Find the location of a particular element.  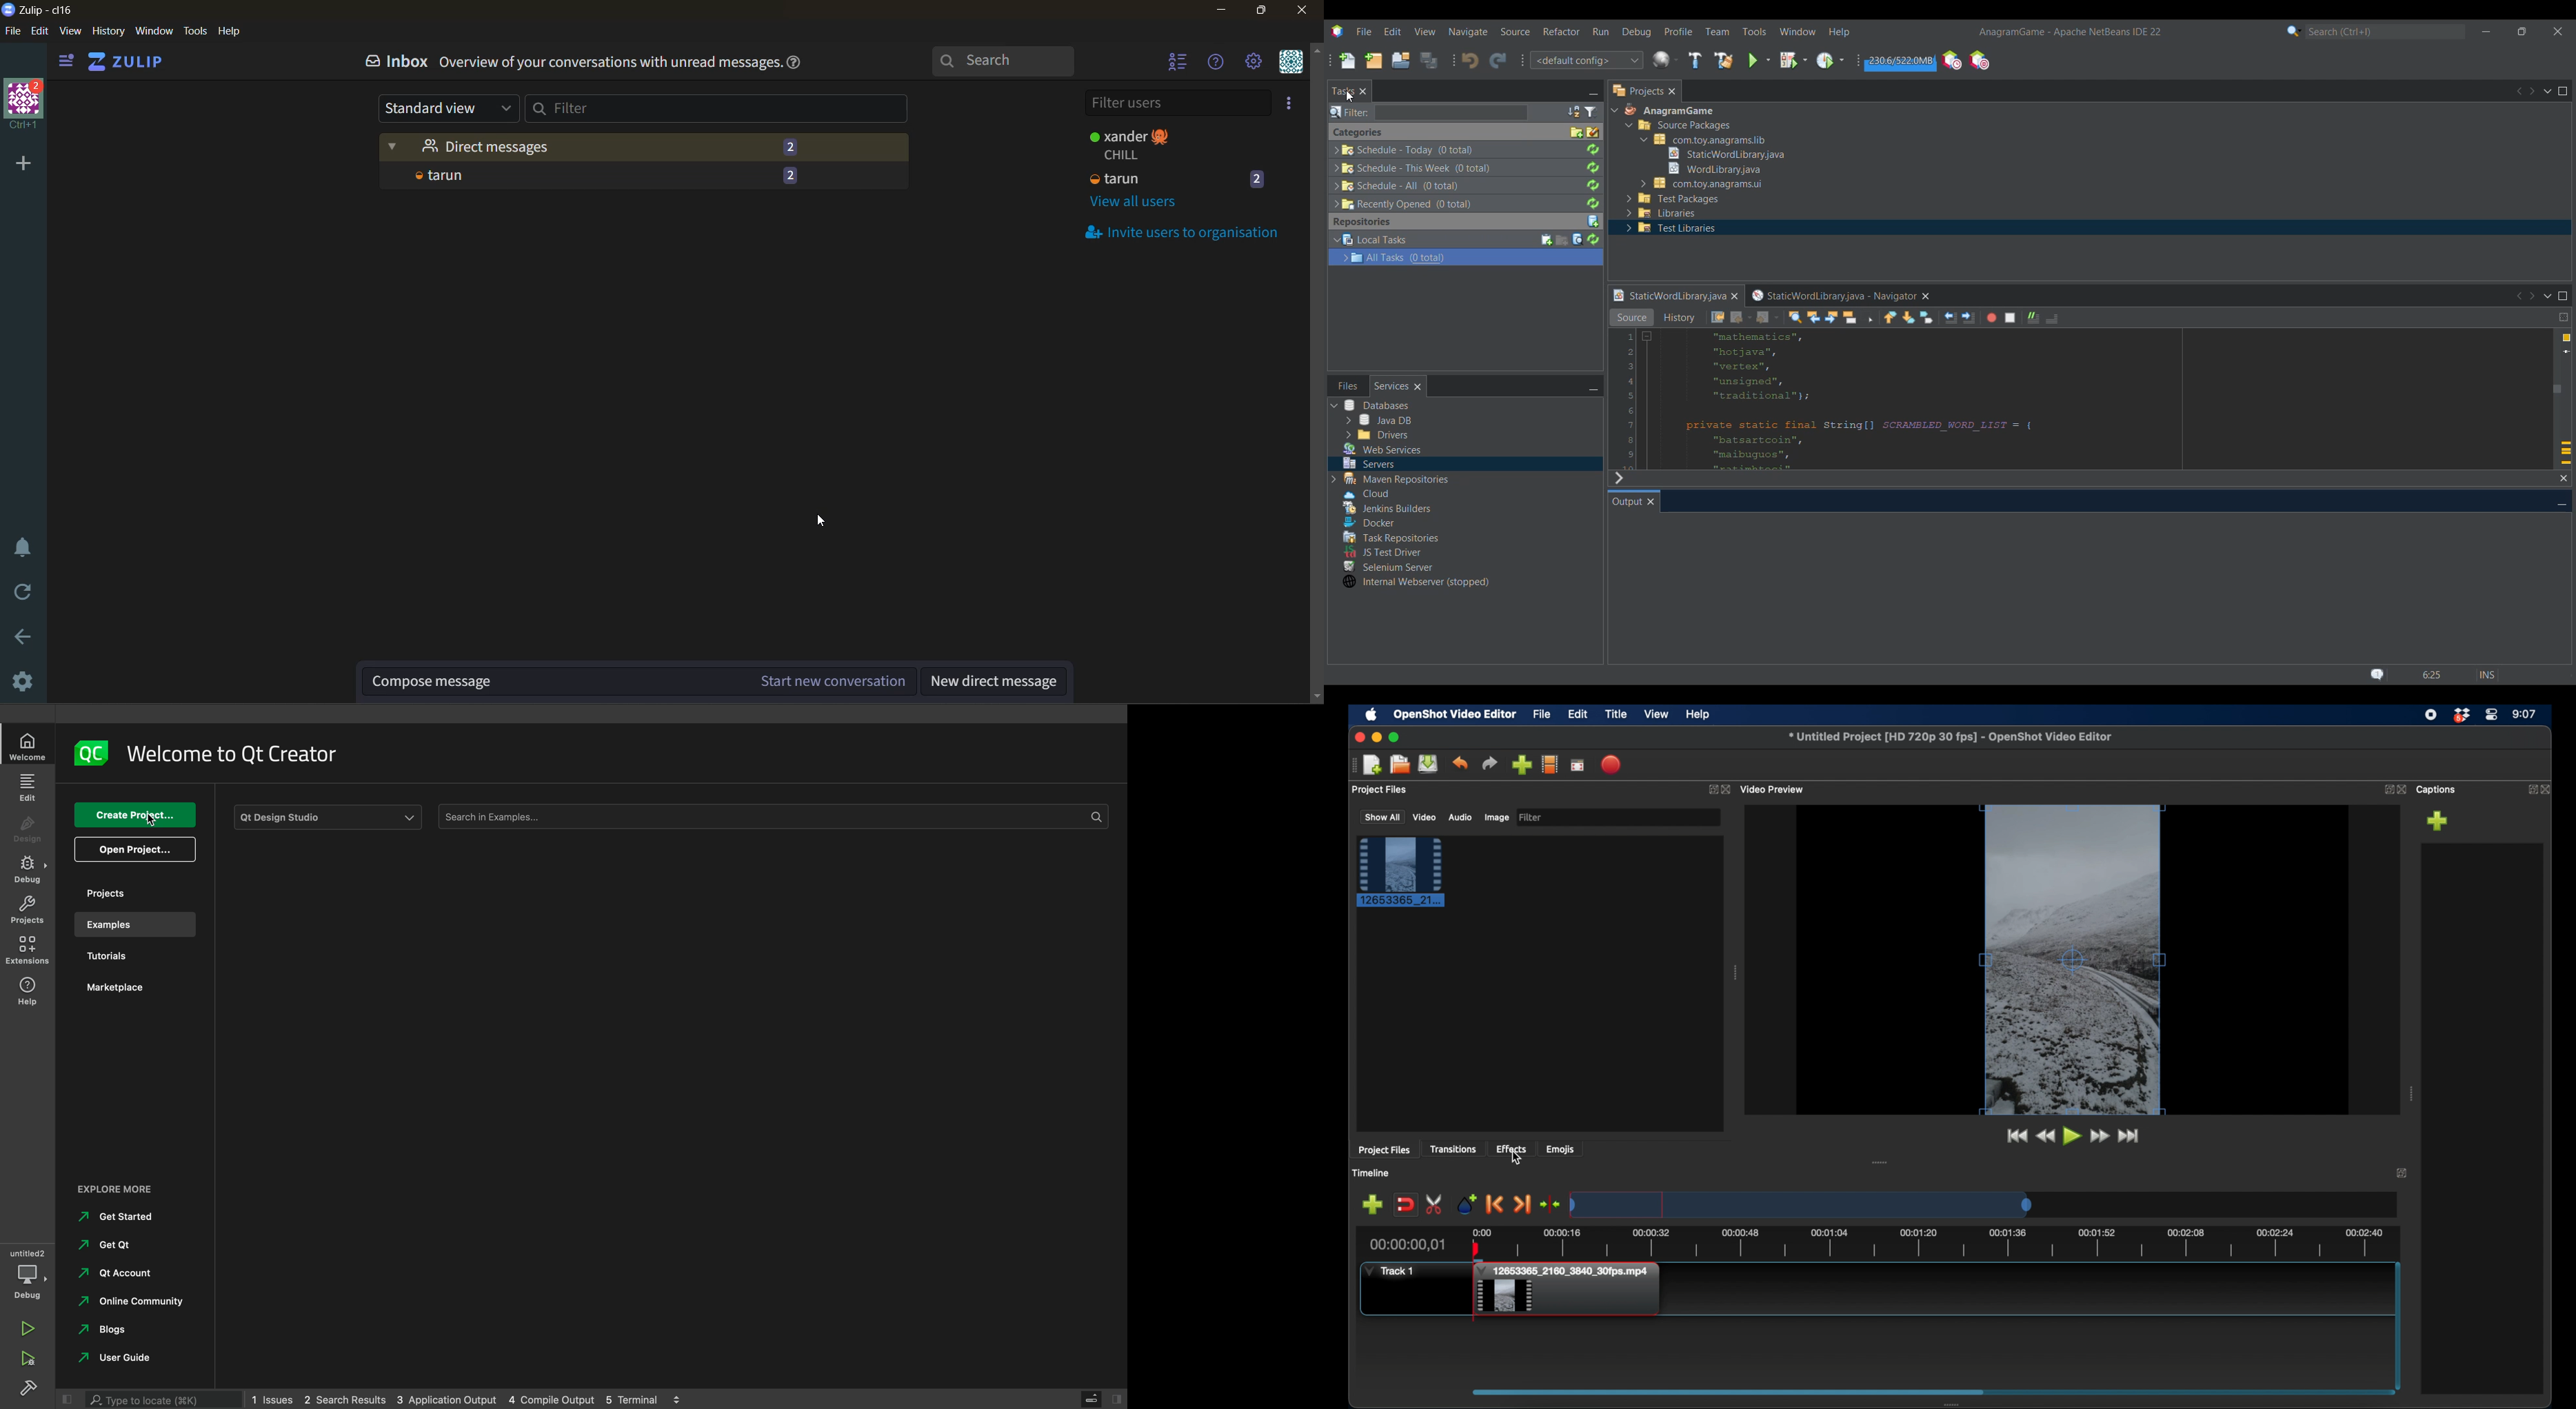

 is located at coordinates (1415, 582).